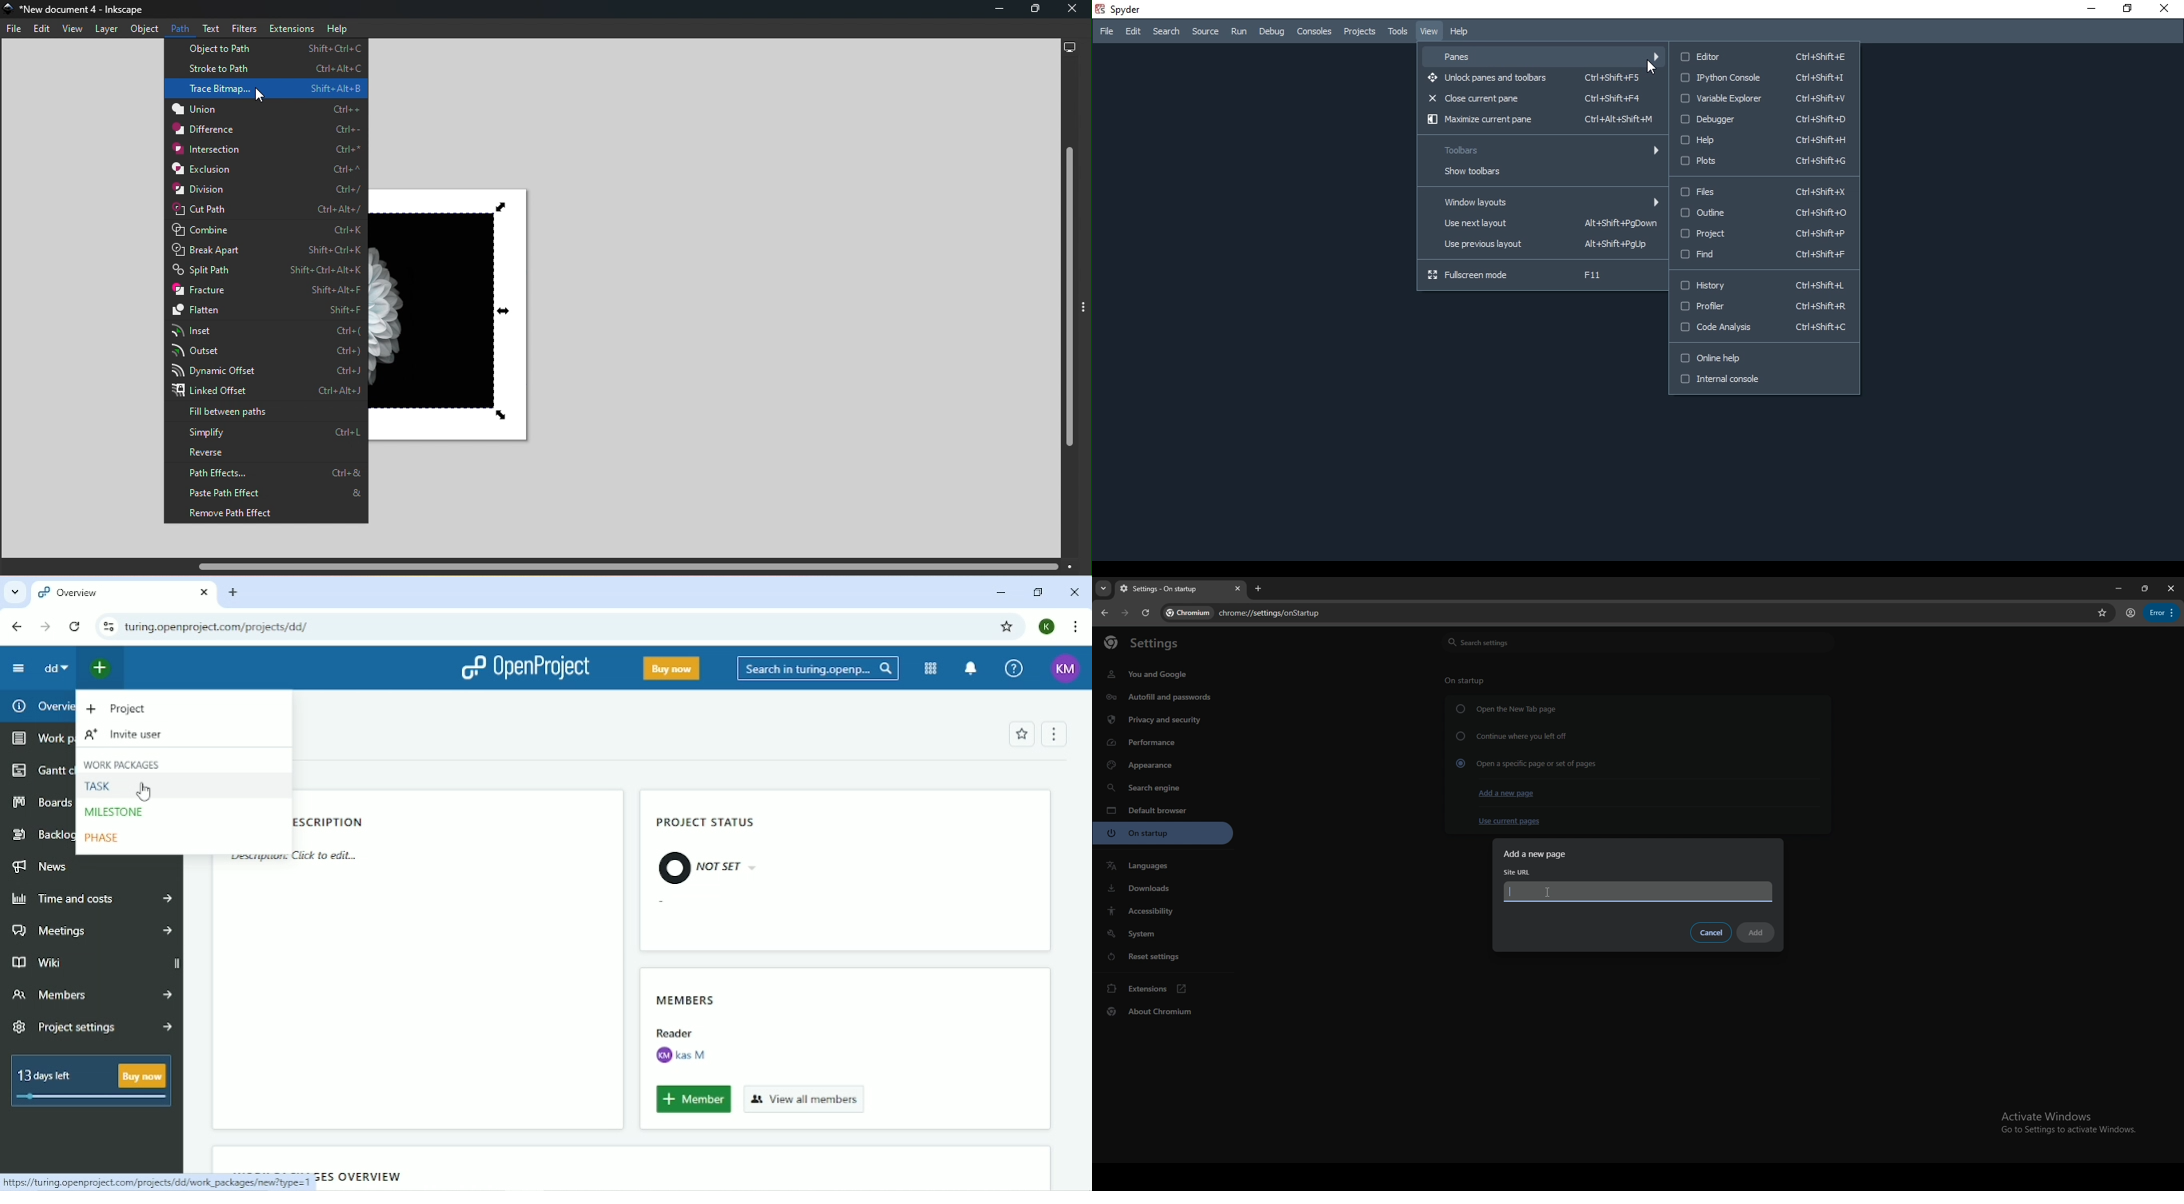  I want to click on Editor, so click(1760, 55).